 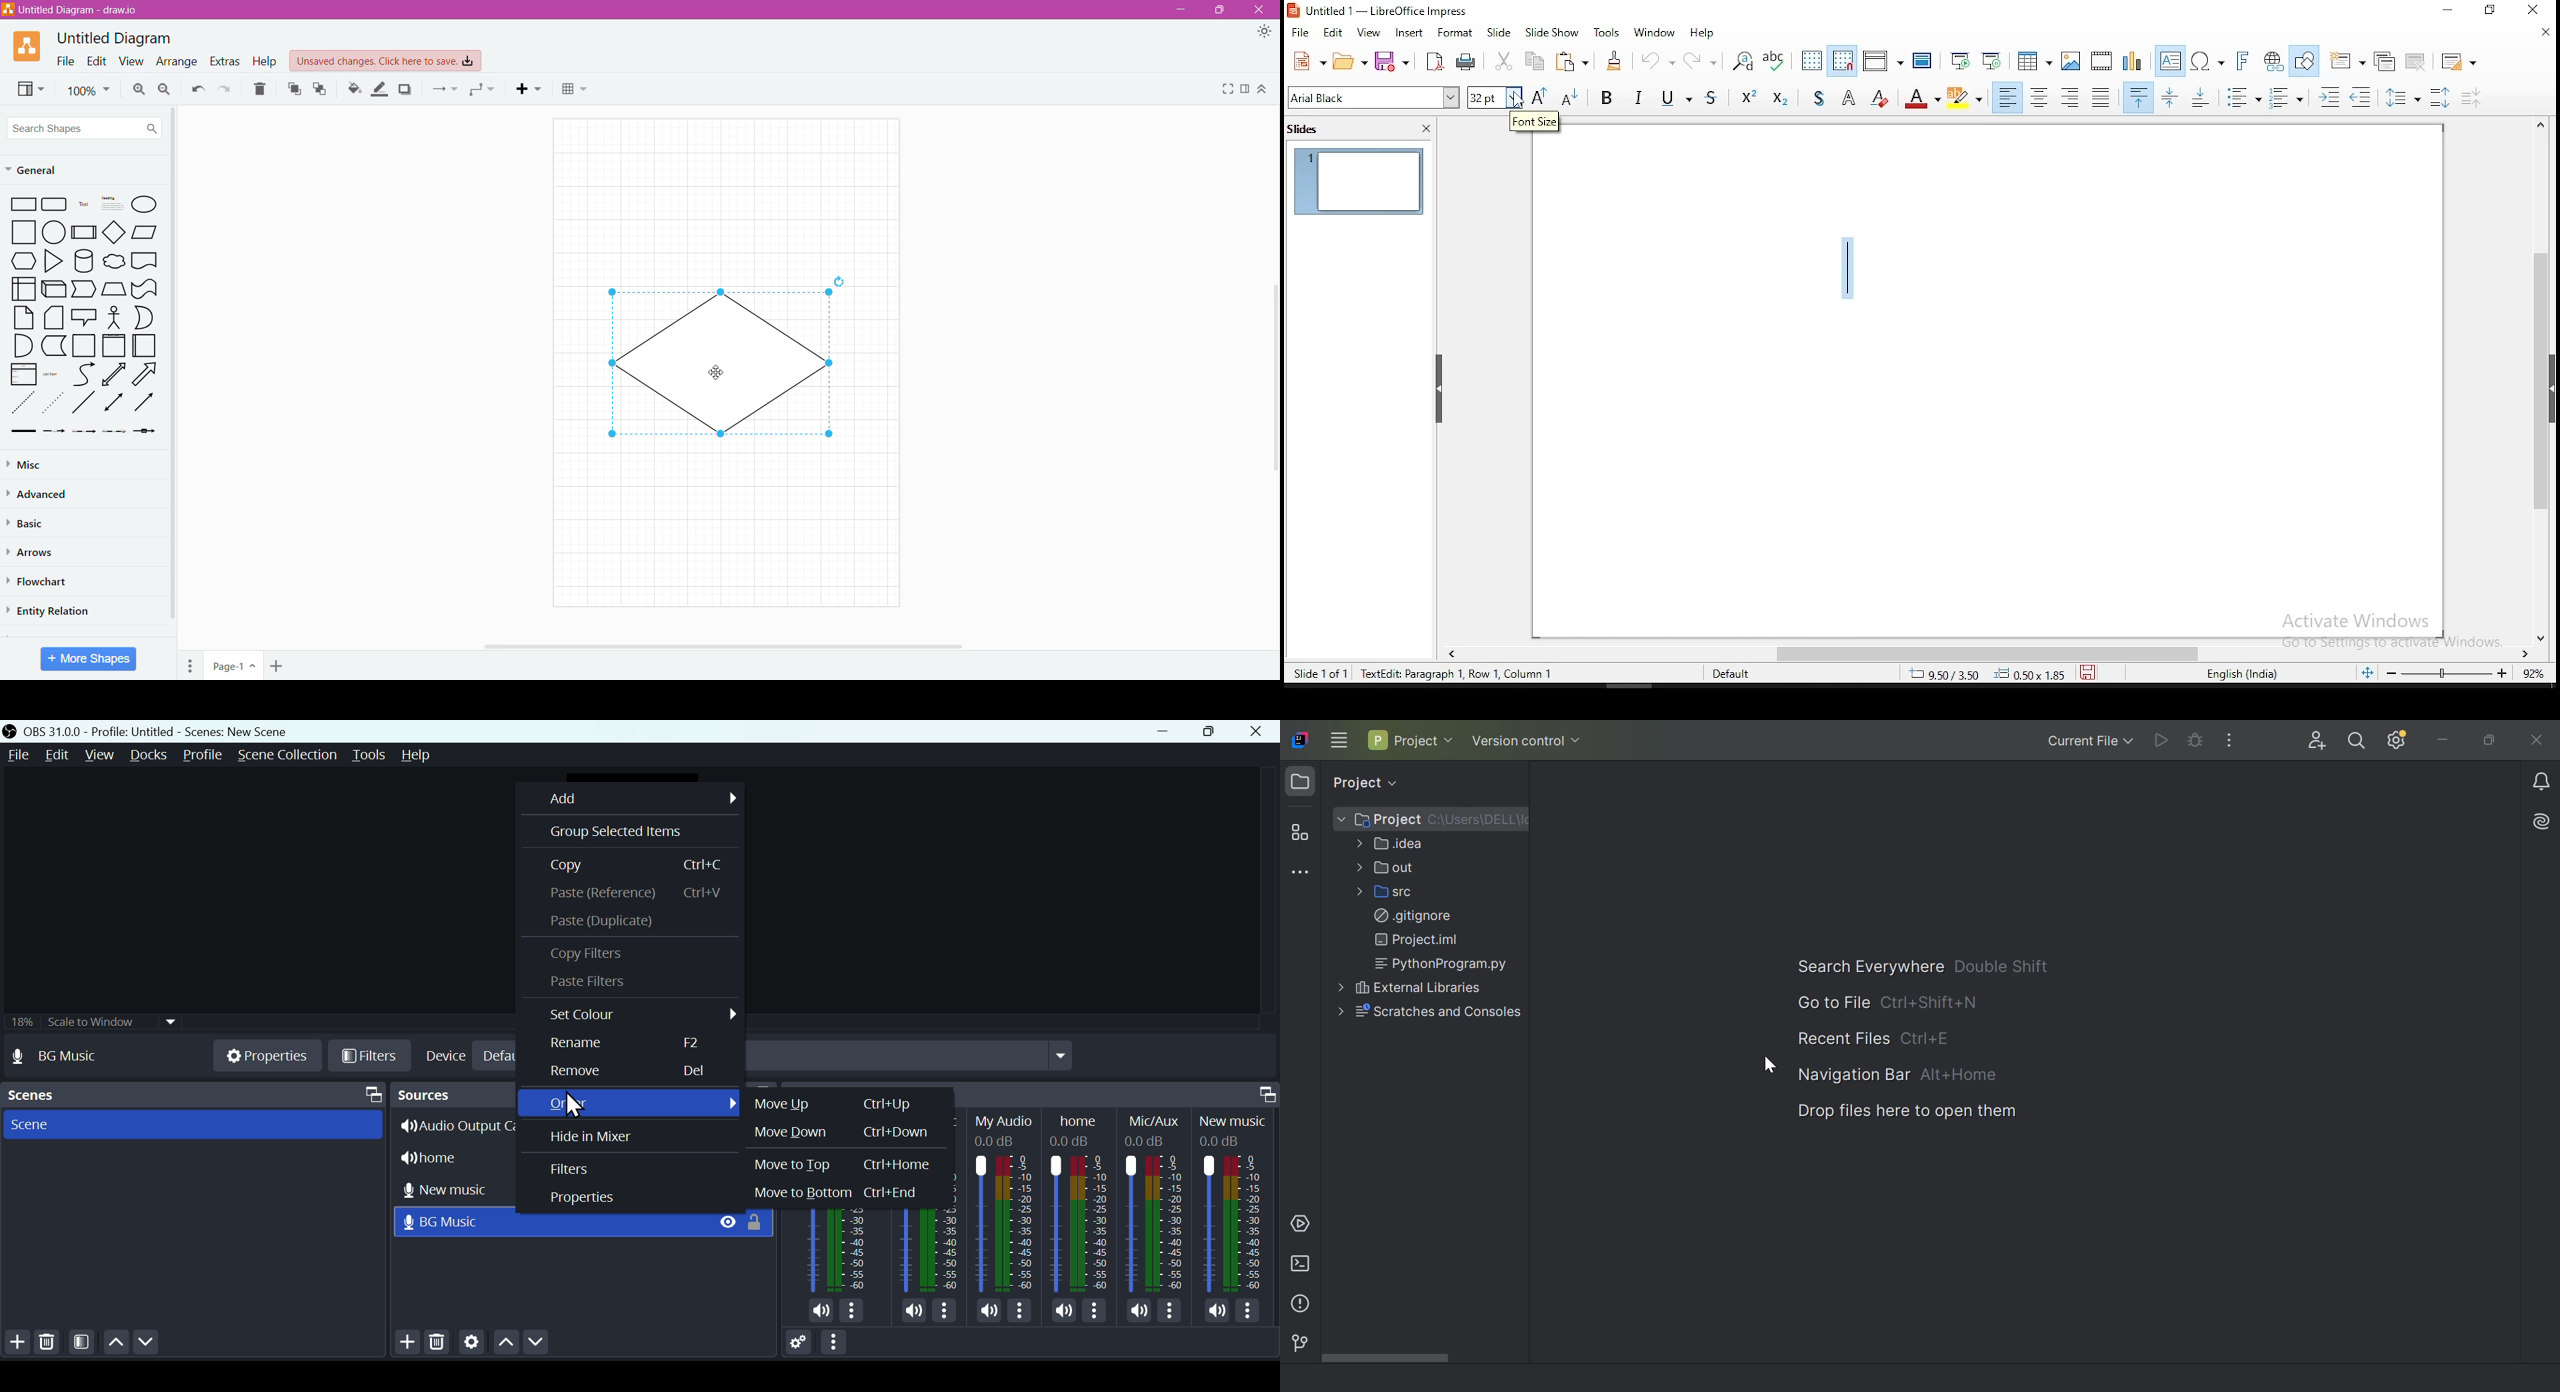 I want to click on Home, so click(x=1083, y=1201).